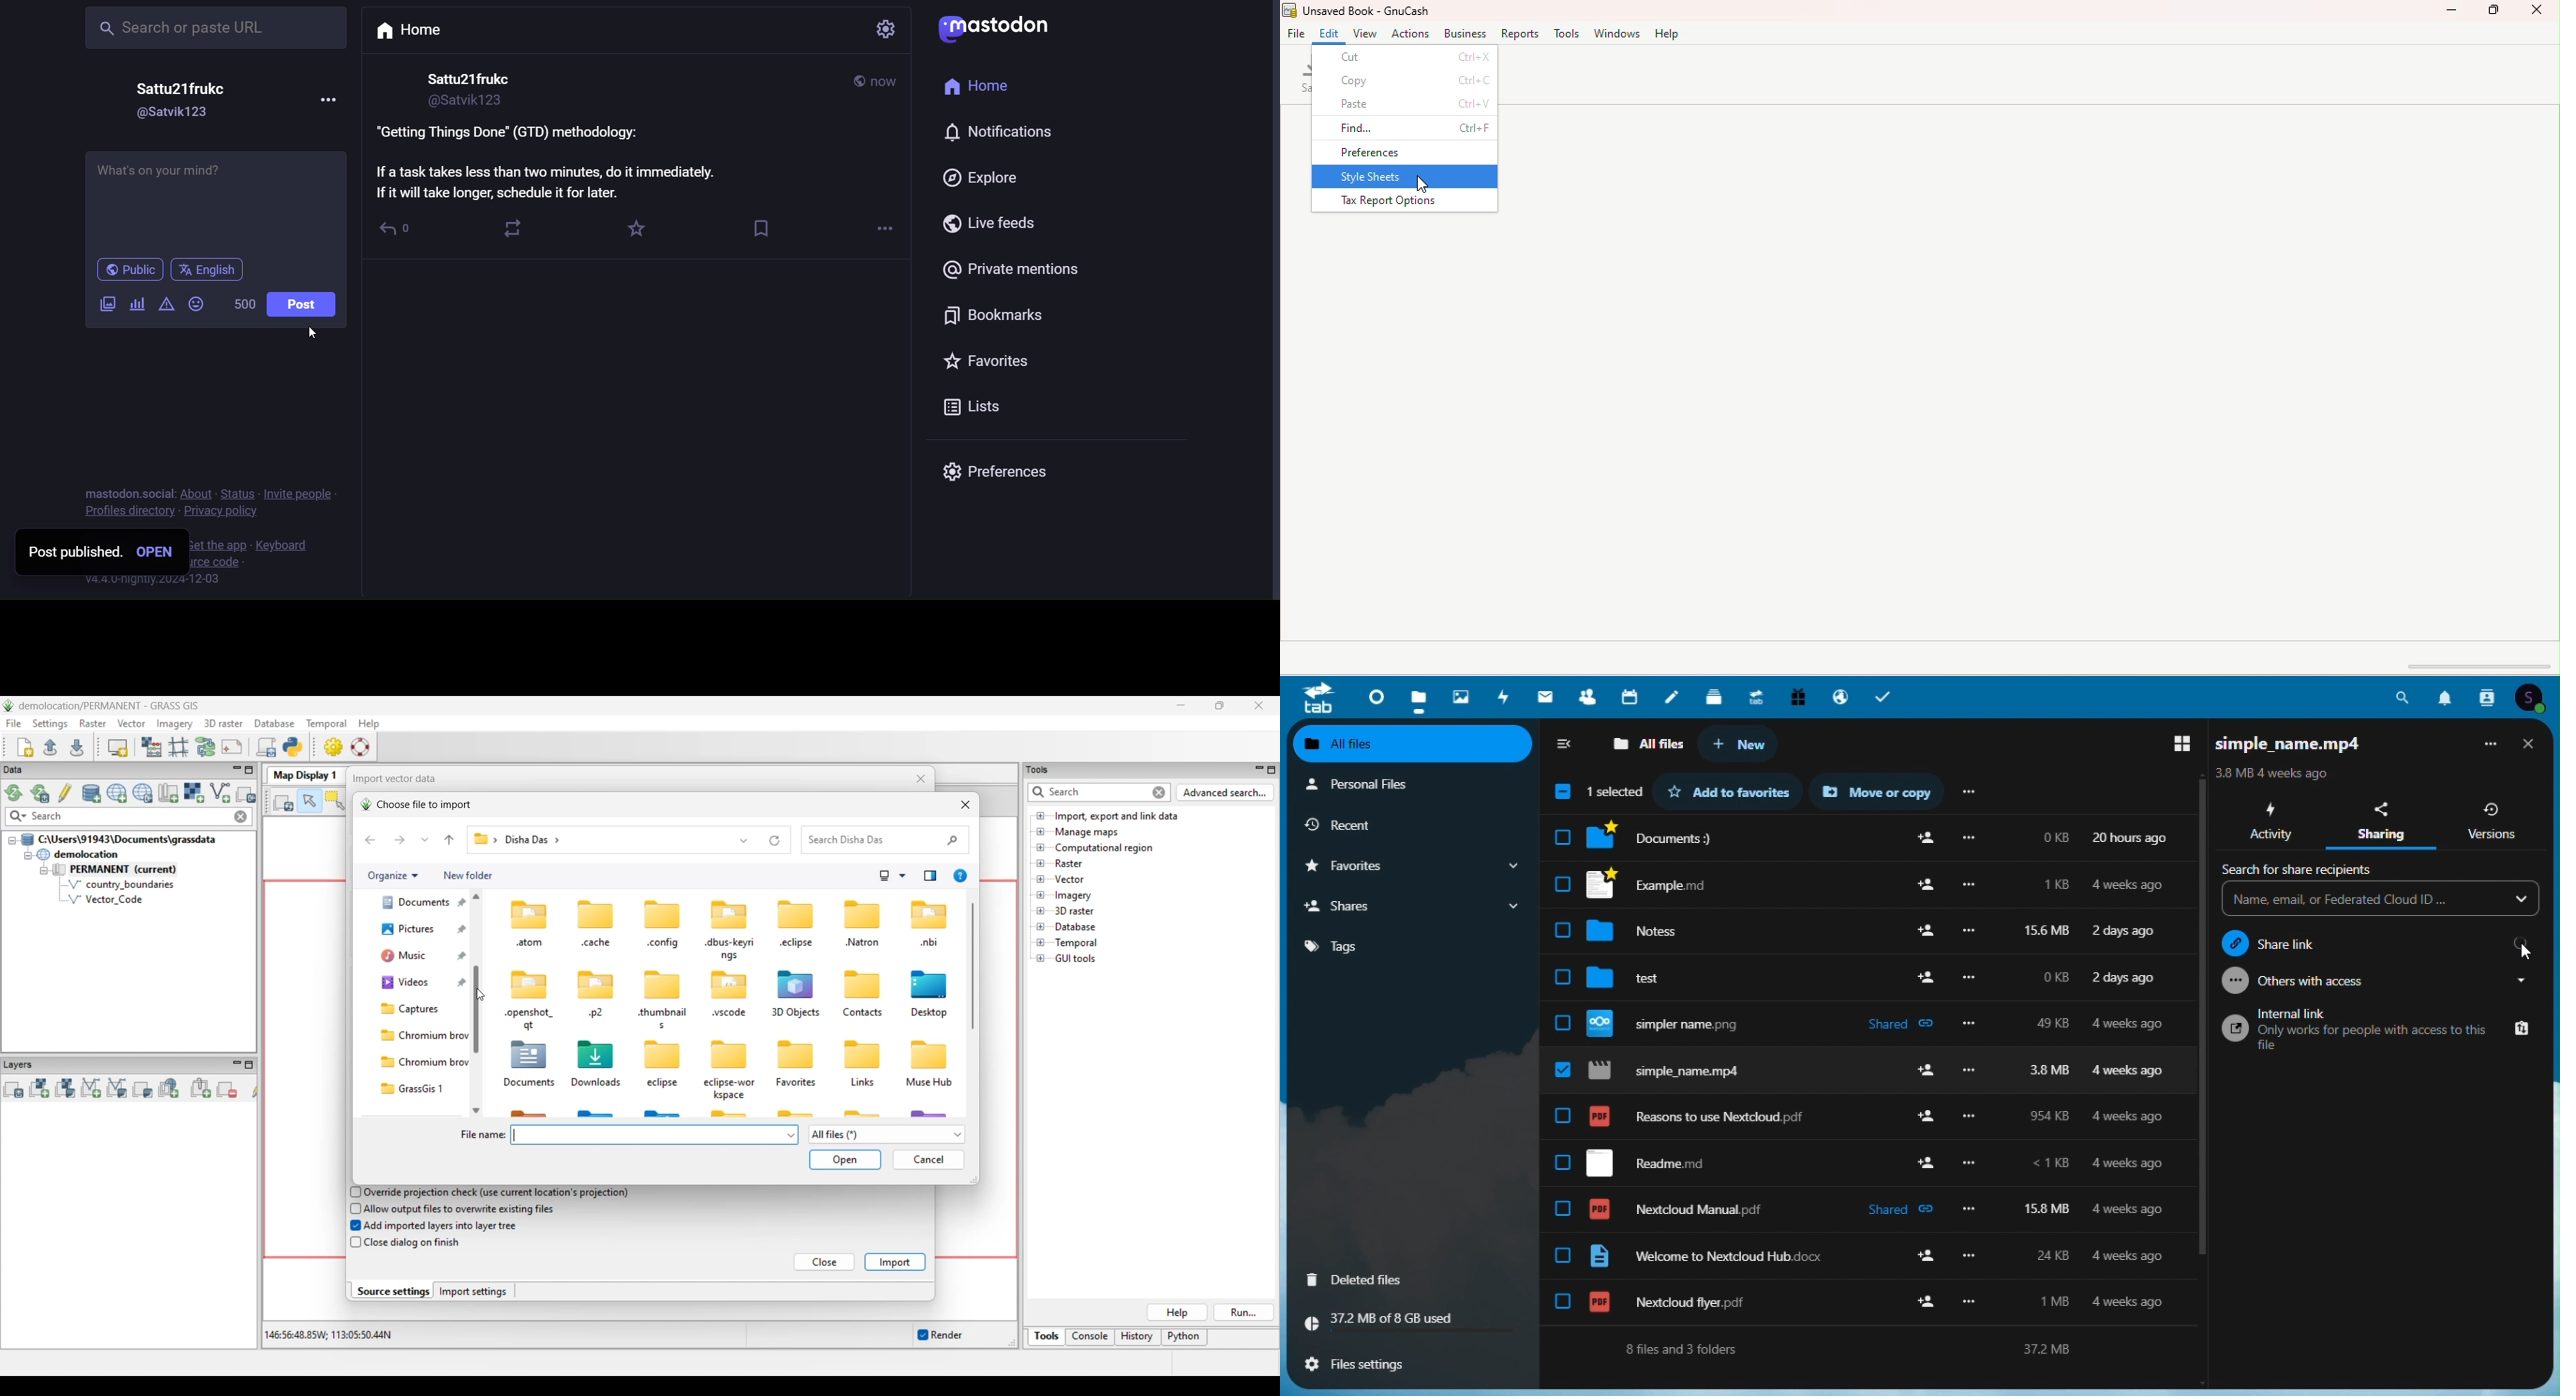 The height and width of the screenshot is (1400, 2576). What do you see at coordinates (1519, 35) in the screenshot?
I see `Reports` at bounding box center [1519, 35].